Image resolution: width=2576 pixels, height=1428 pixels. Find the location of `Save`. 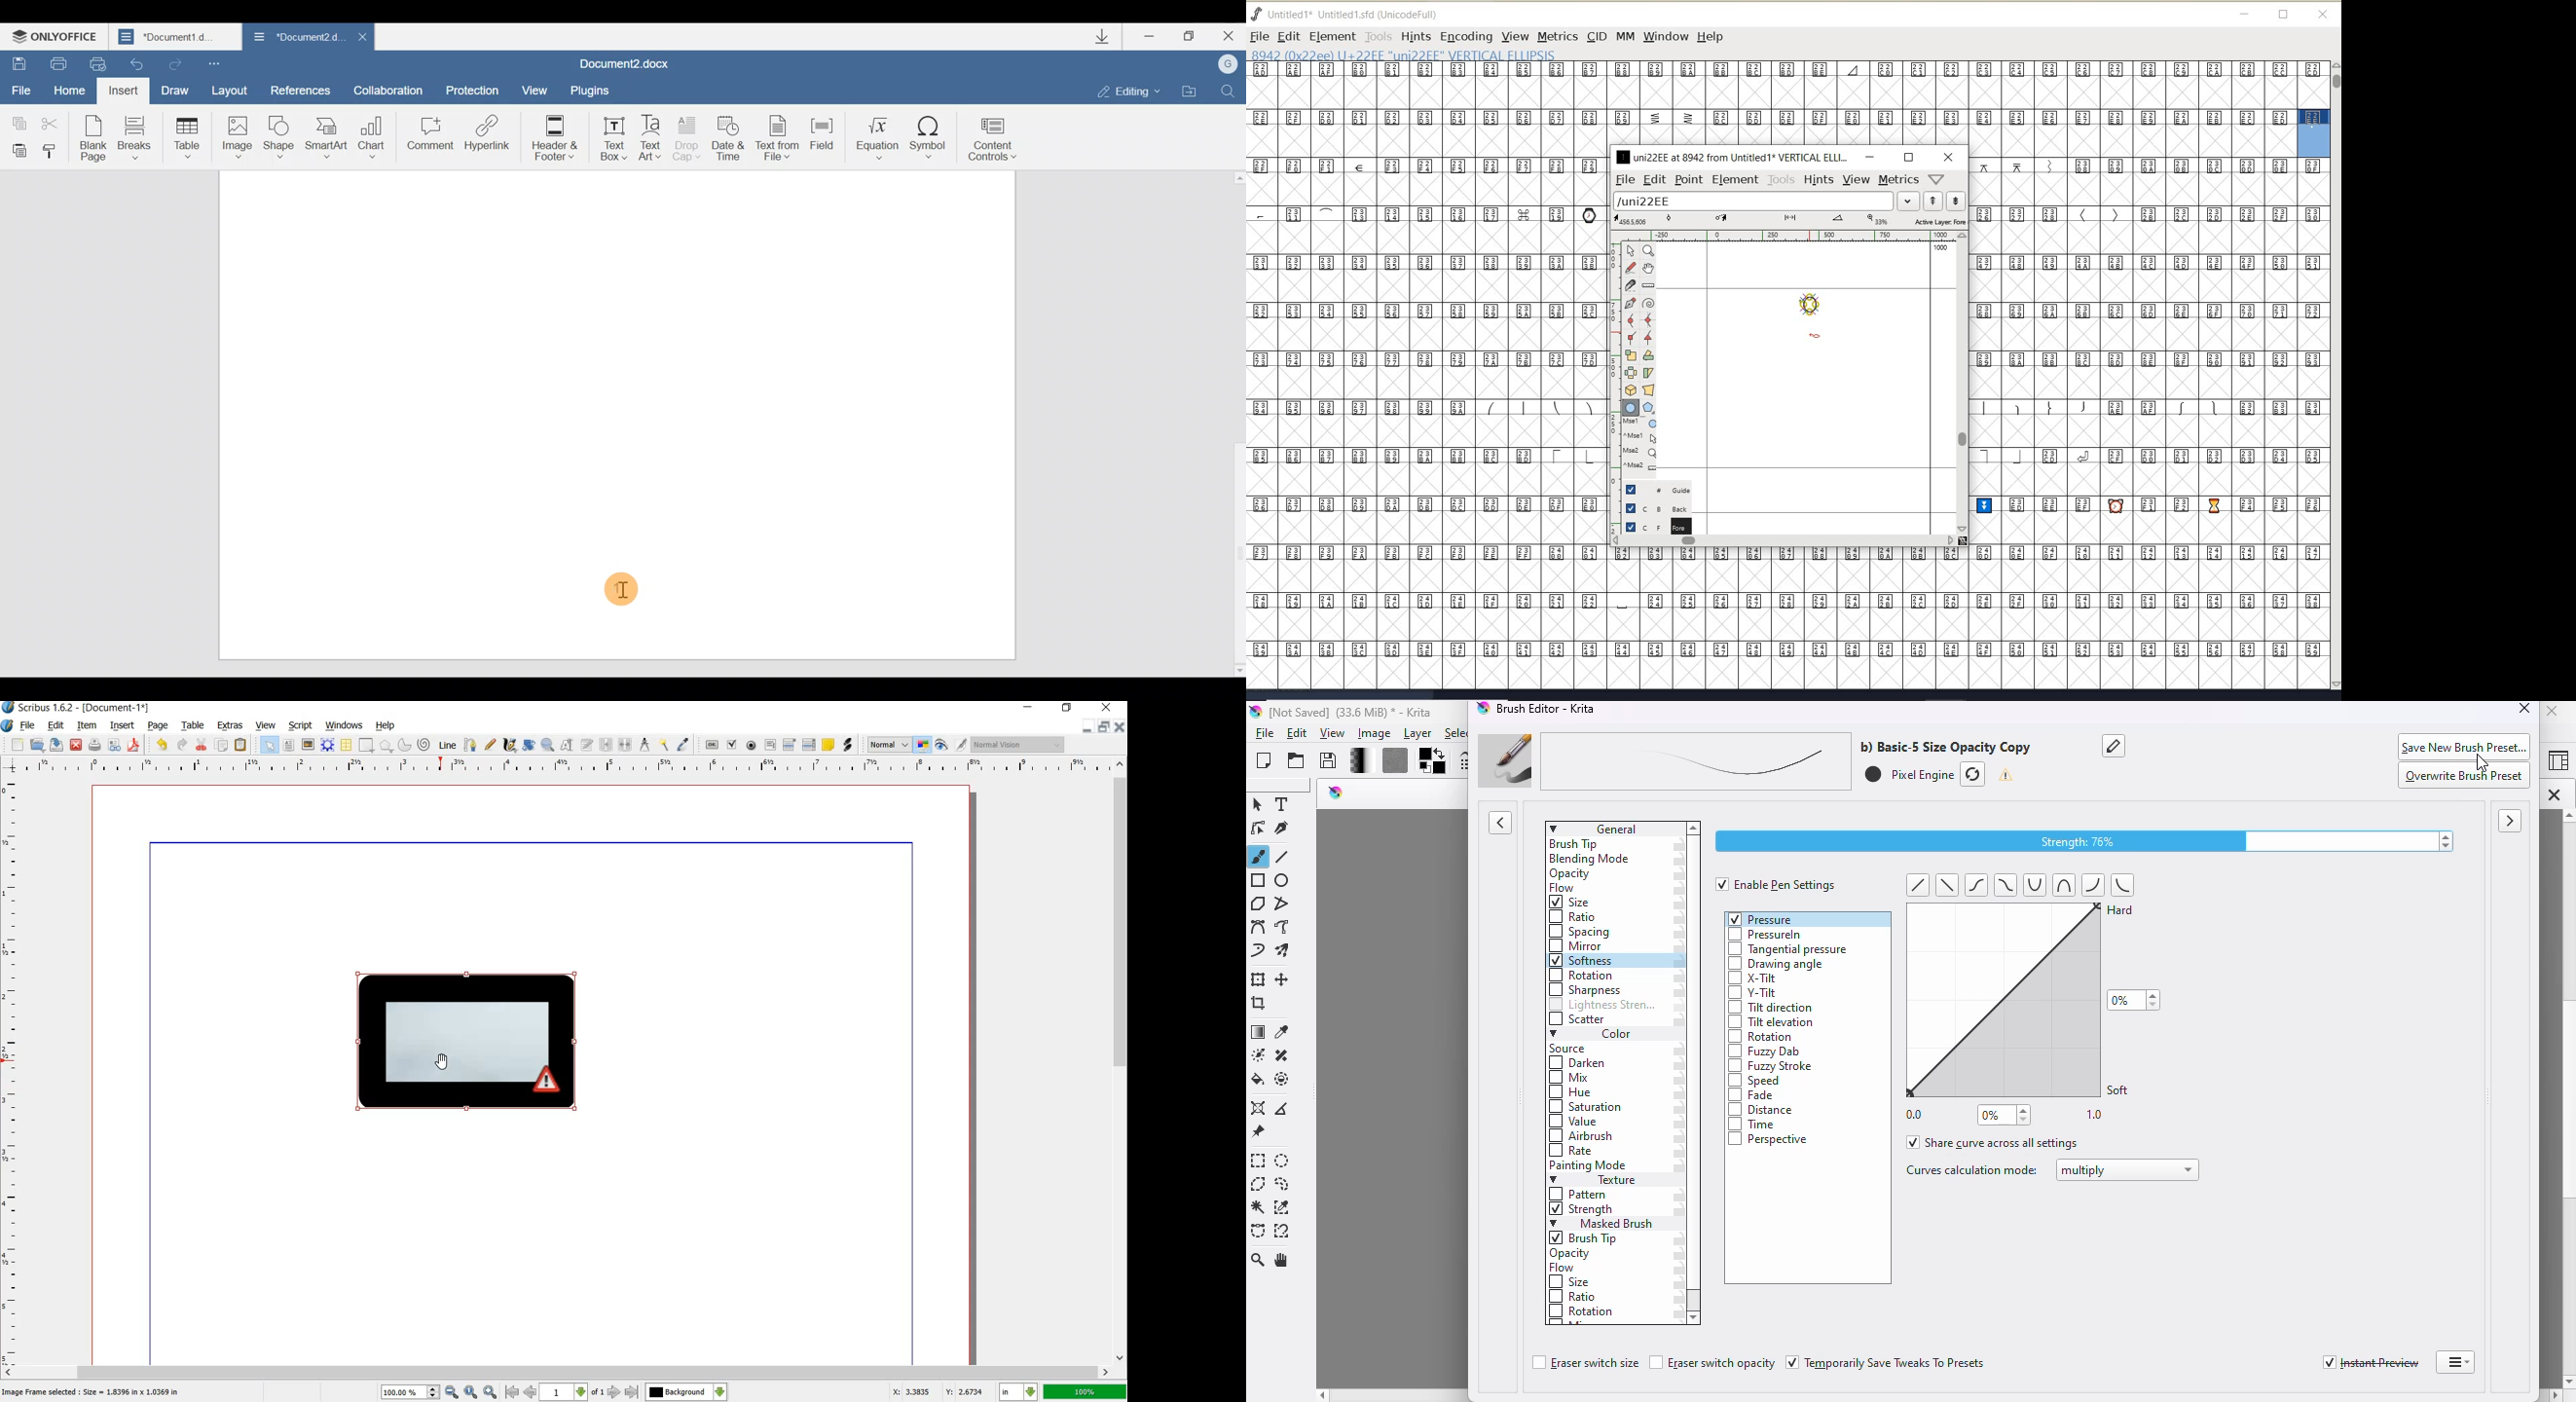

Save is located at coordinates (18, 64).